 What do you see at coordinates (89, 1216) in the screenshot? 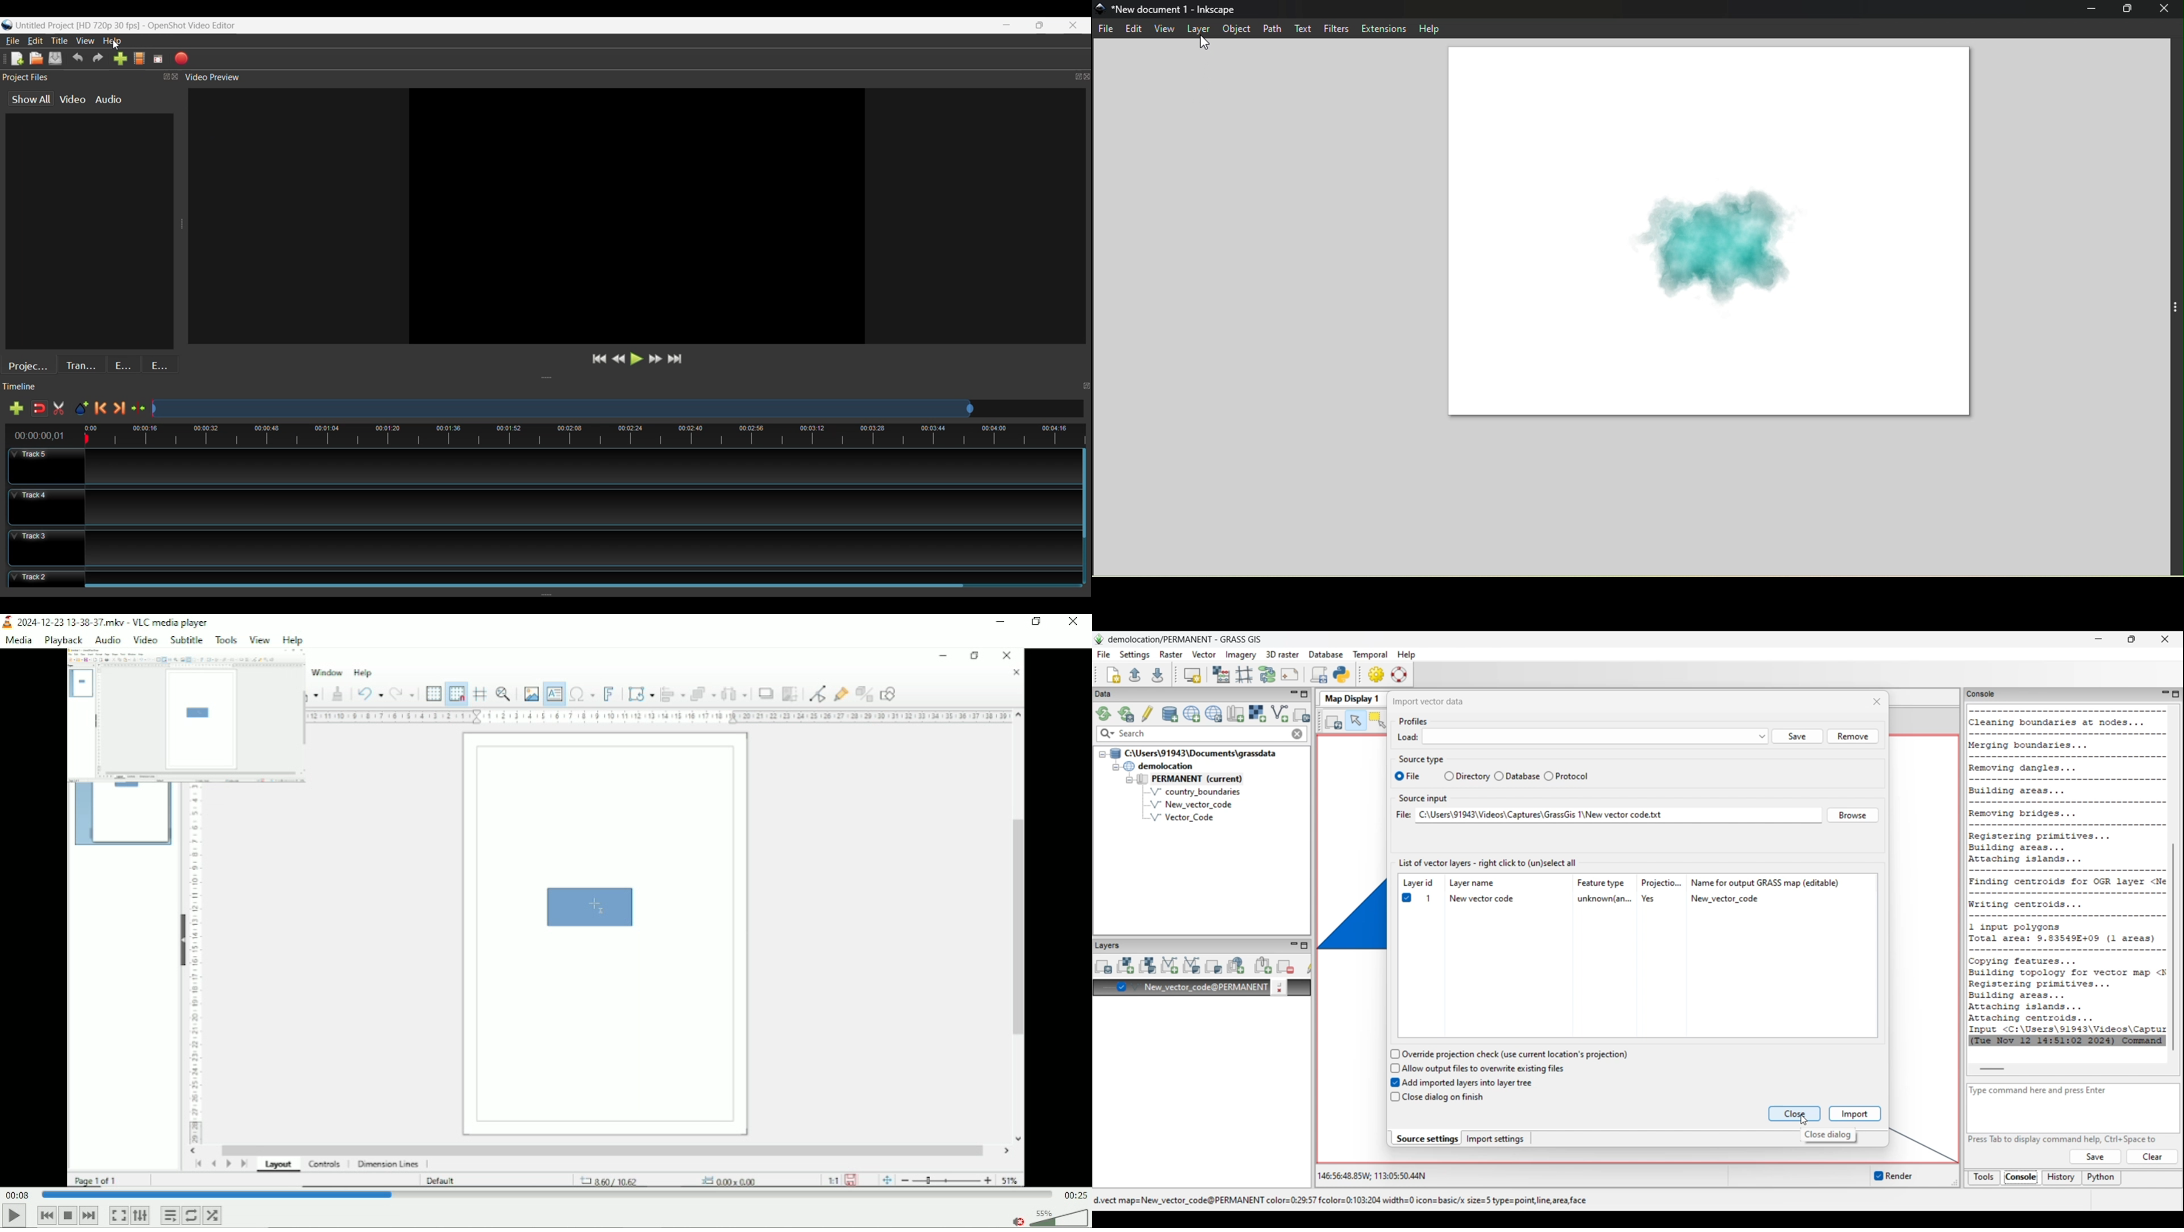
I see `Next` at bounding box center [89, 1216].